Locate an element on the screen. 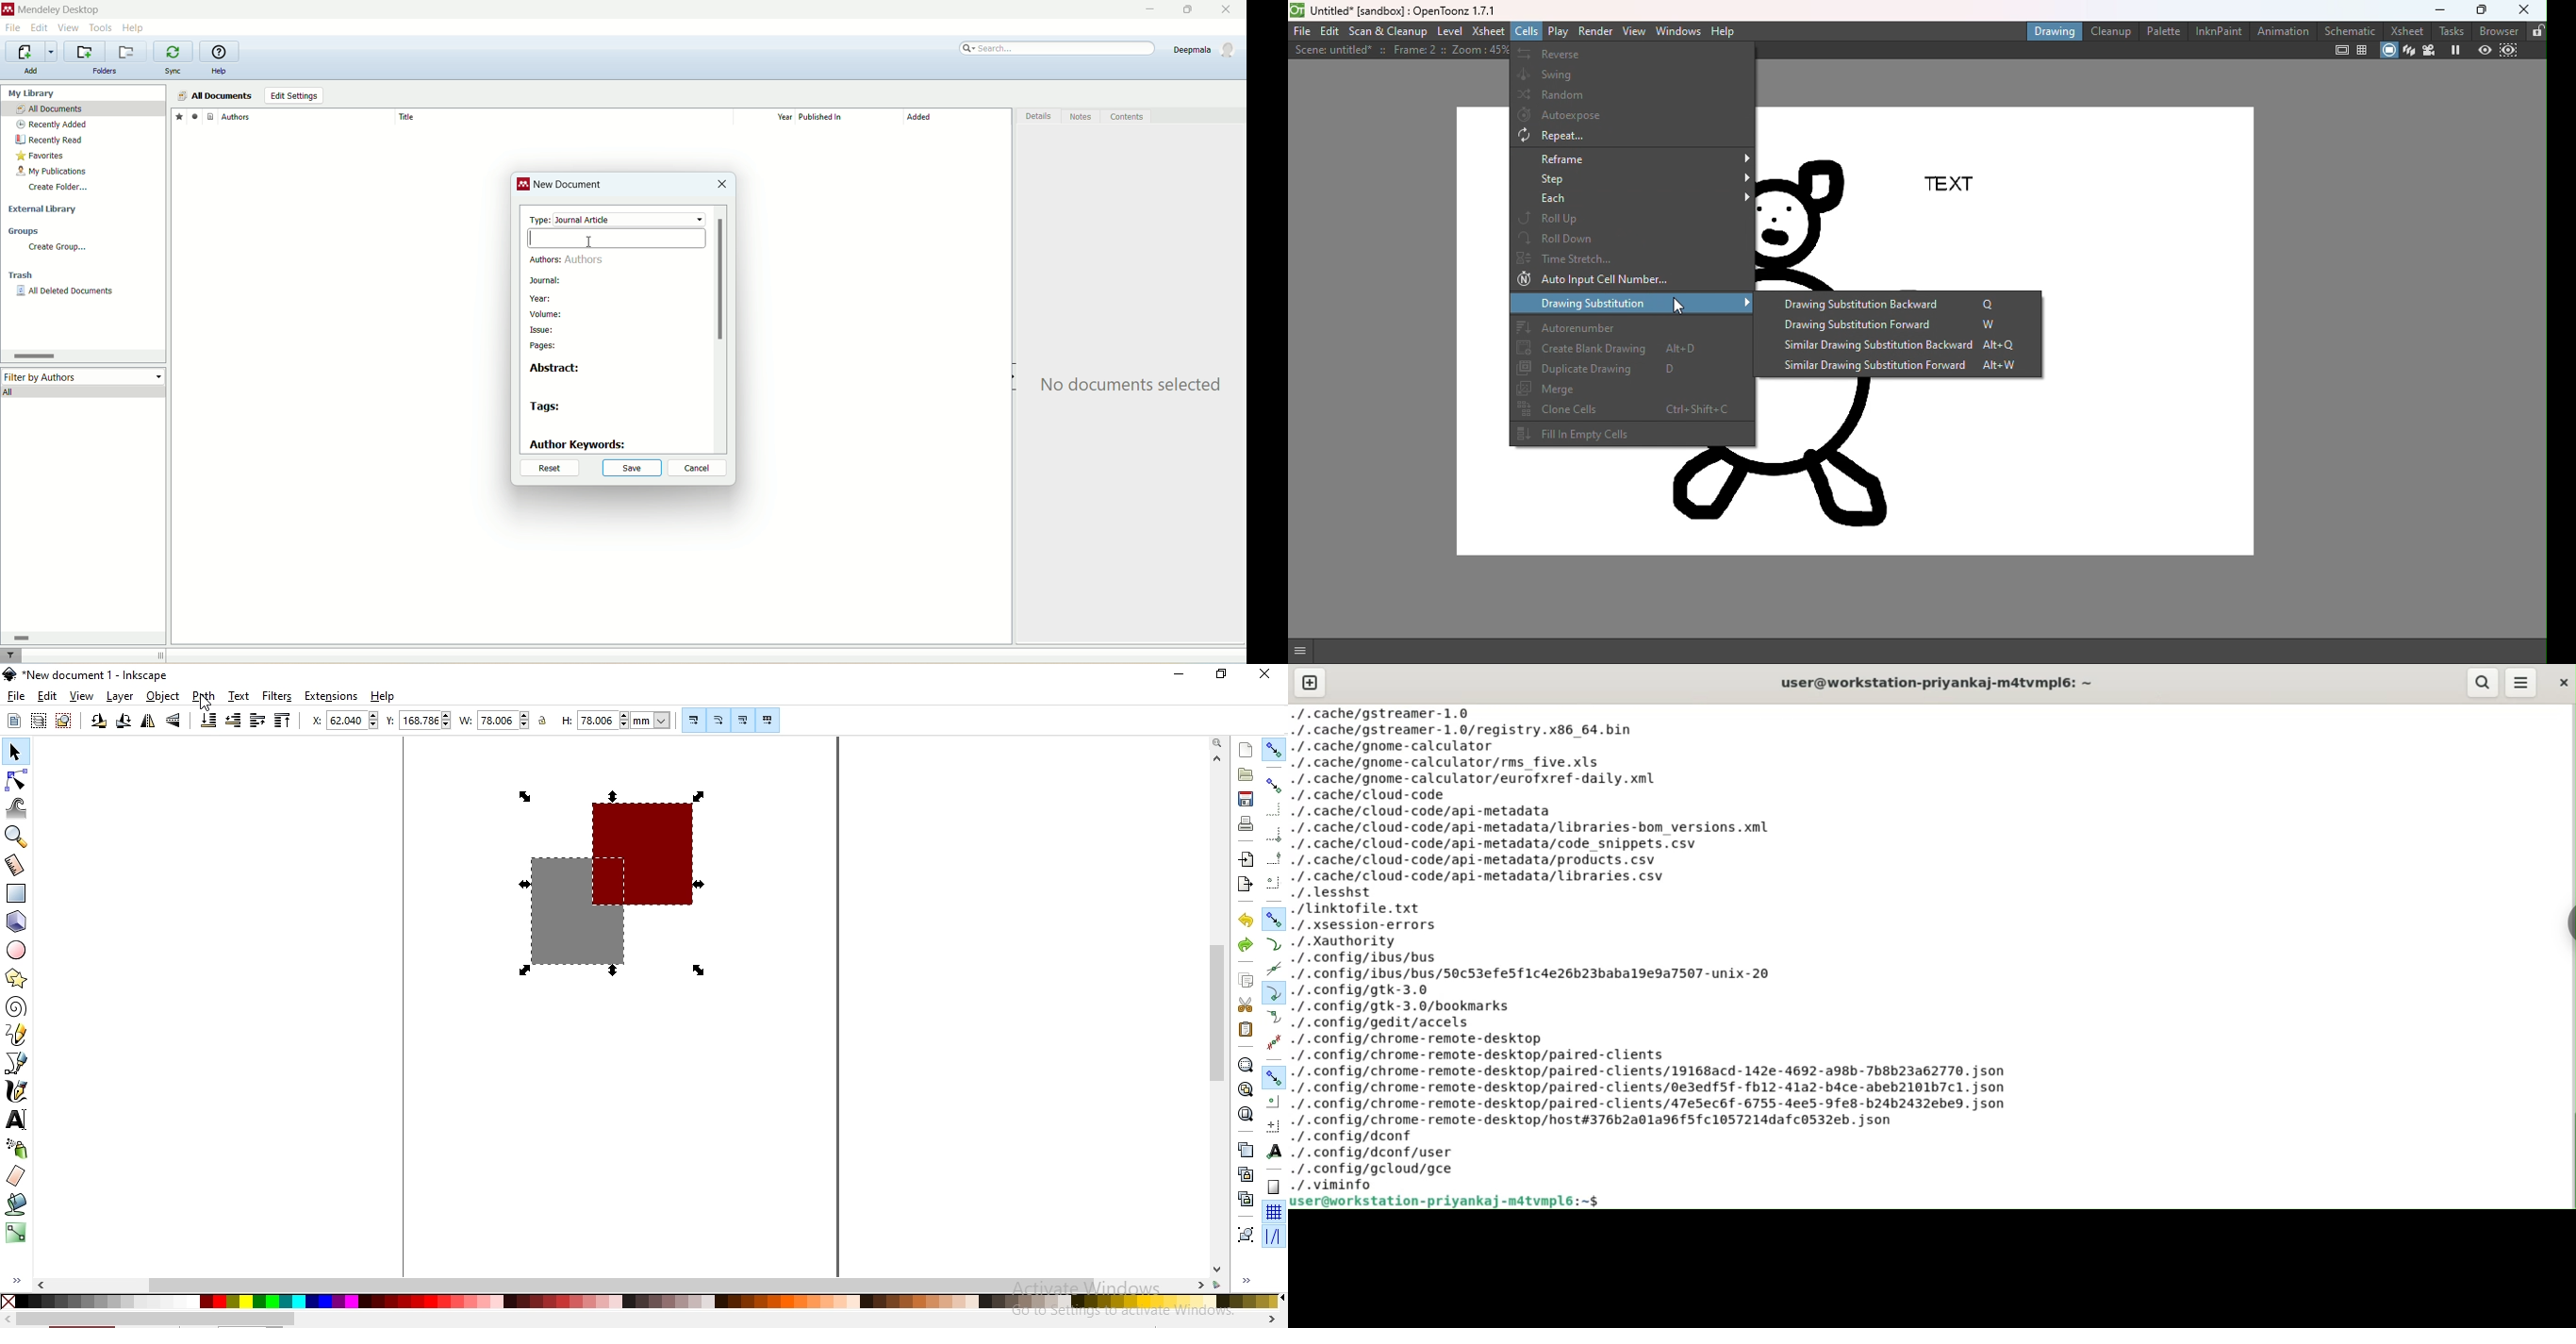 The image size is (2576, 1344). move patterns along with object is located at coordinates (768, 721).